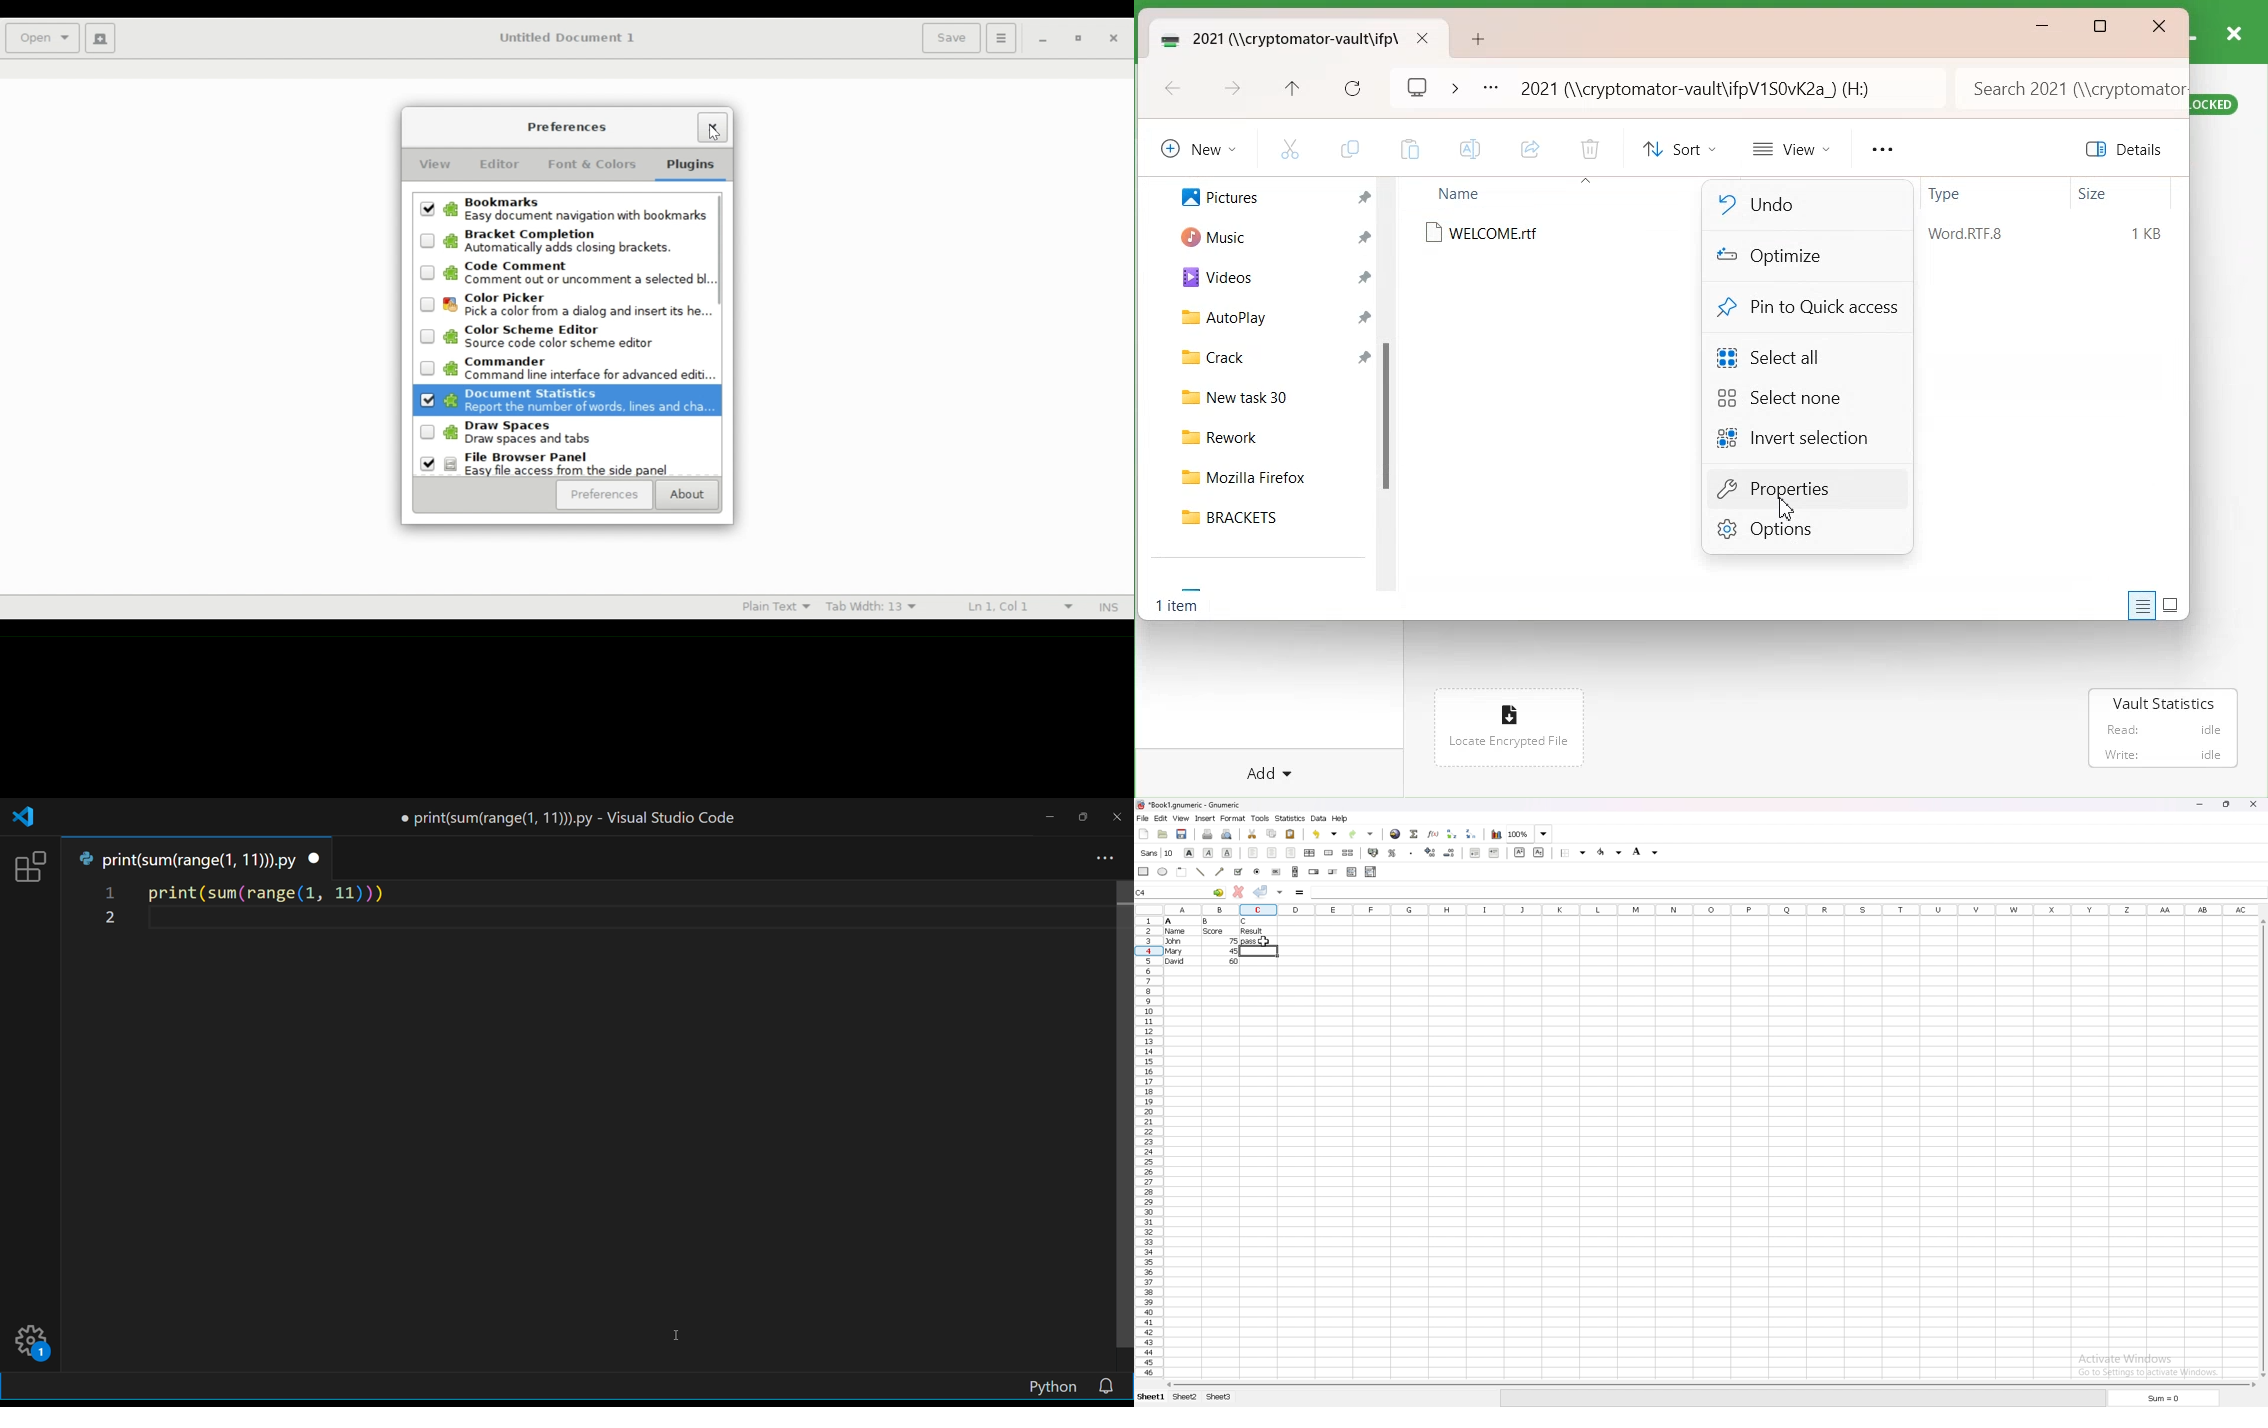 Image resolution: width=2268 pixels, height=1428 pixels. I want to click on Select none, so click(1783, 398).